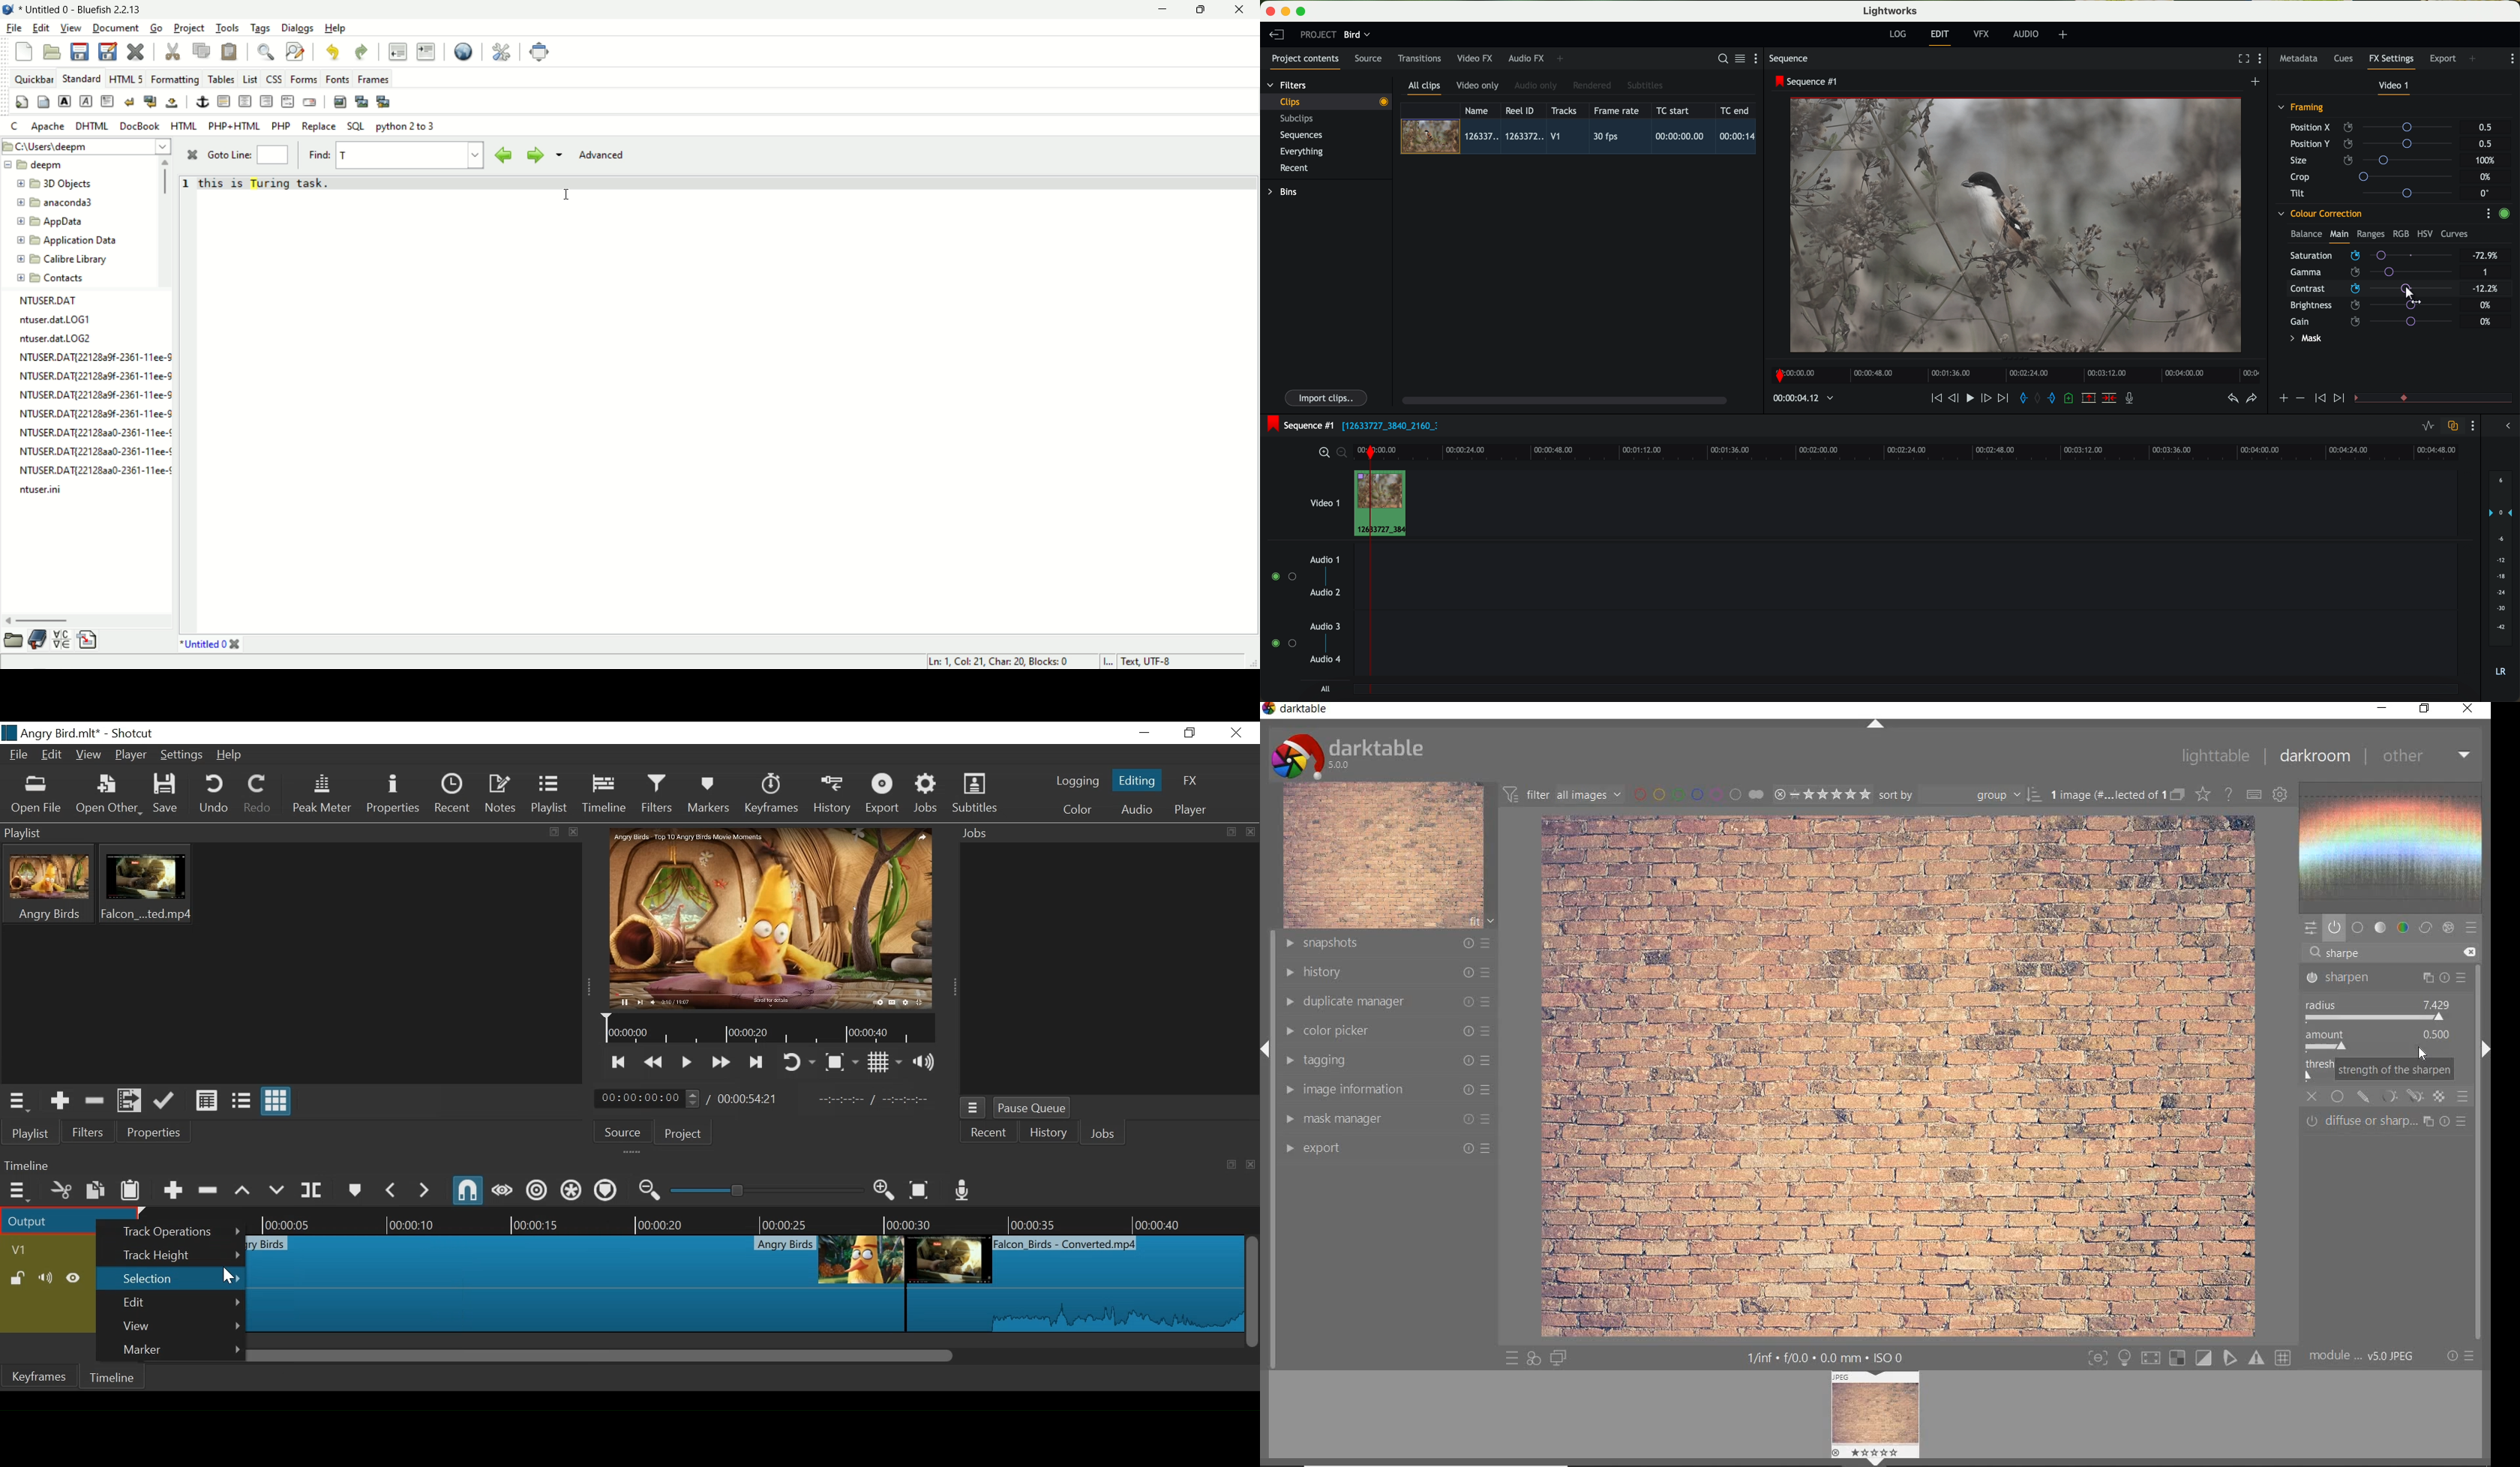 This screenshot has width=2520, height=1484. I want to click on save as, so click(108, 51).